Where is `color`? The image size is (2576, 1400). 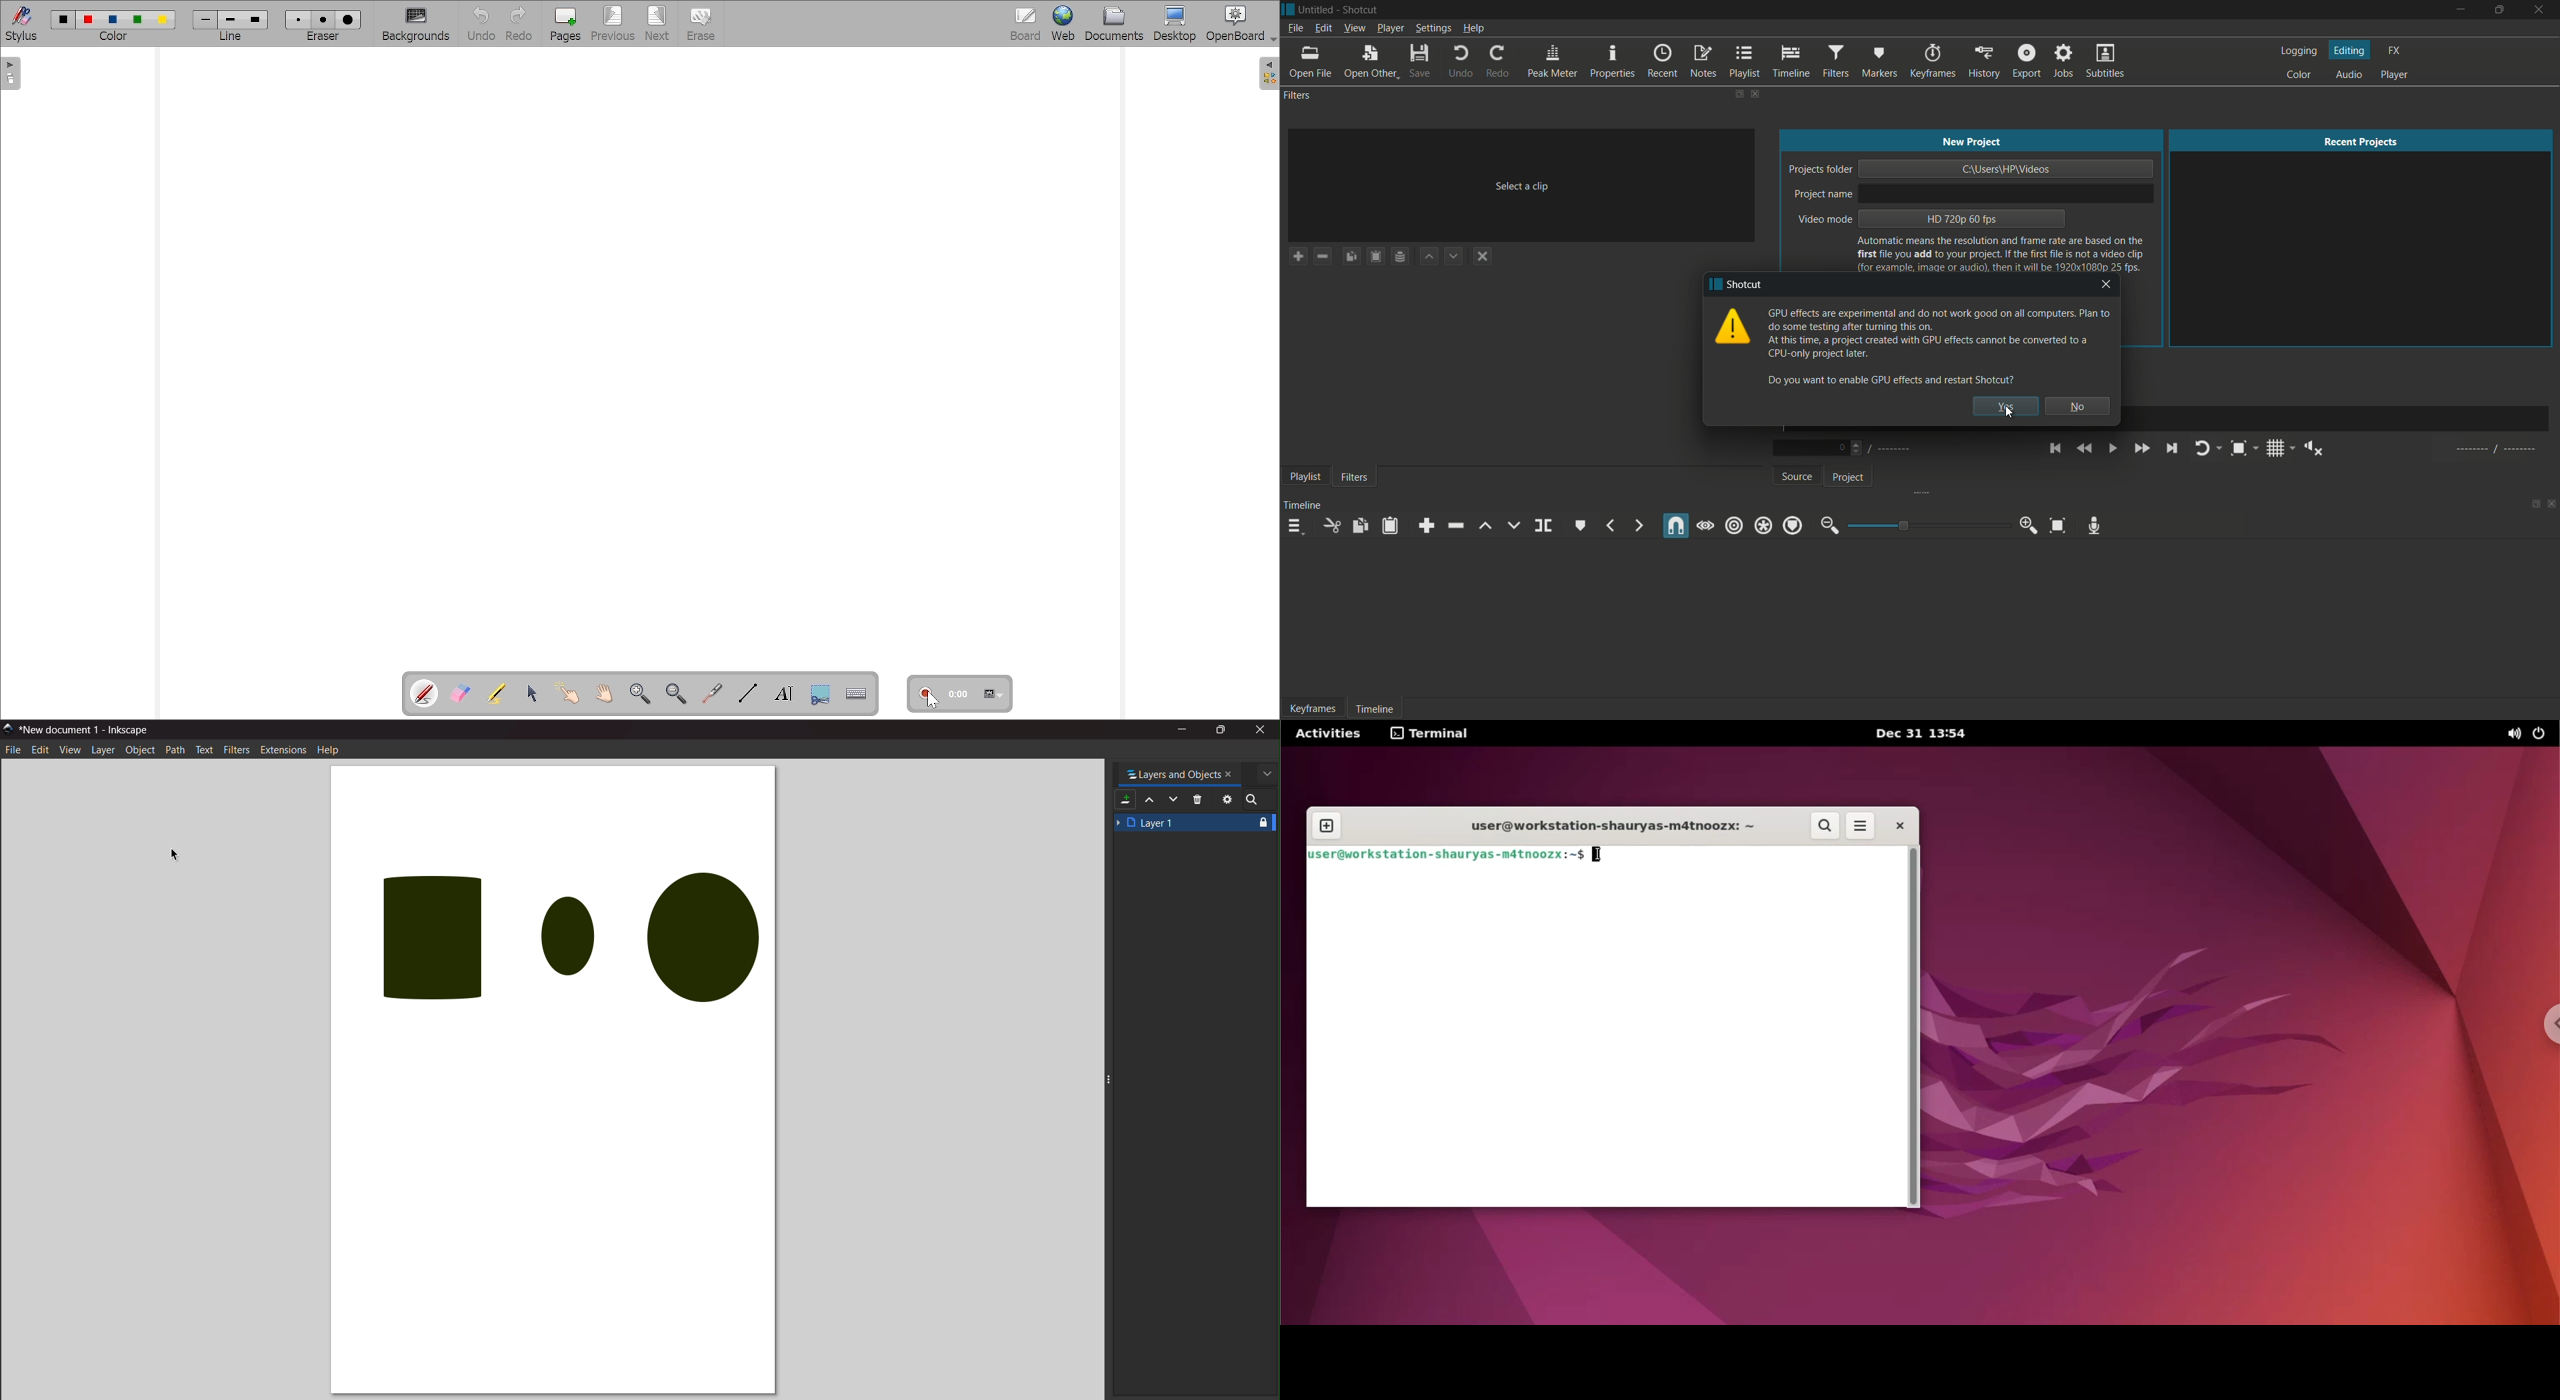
color is located at coordinates (2299, 75).